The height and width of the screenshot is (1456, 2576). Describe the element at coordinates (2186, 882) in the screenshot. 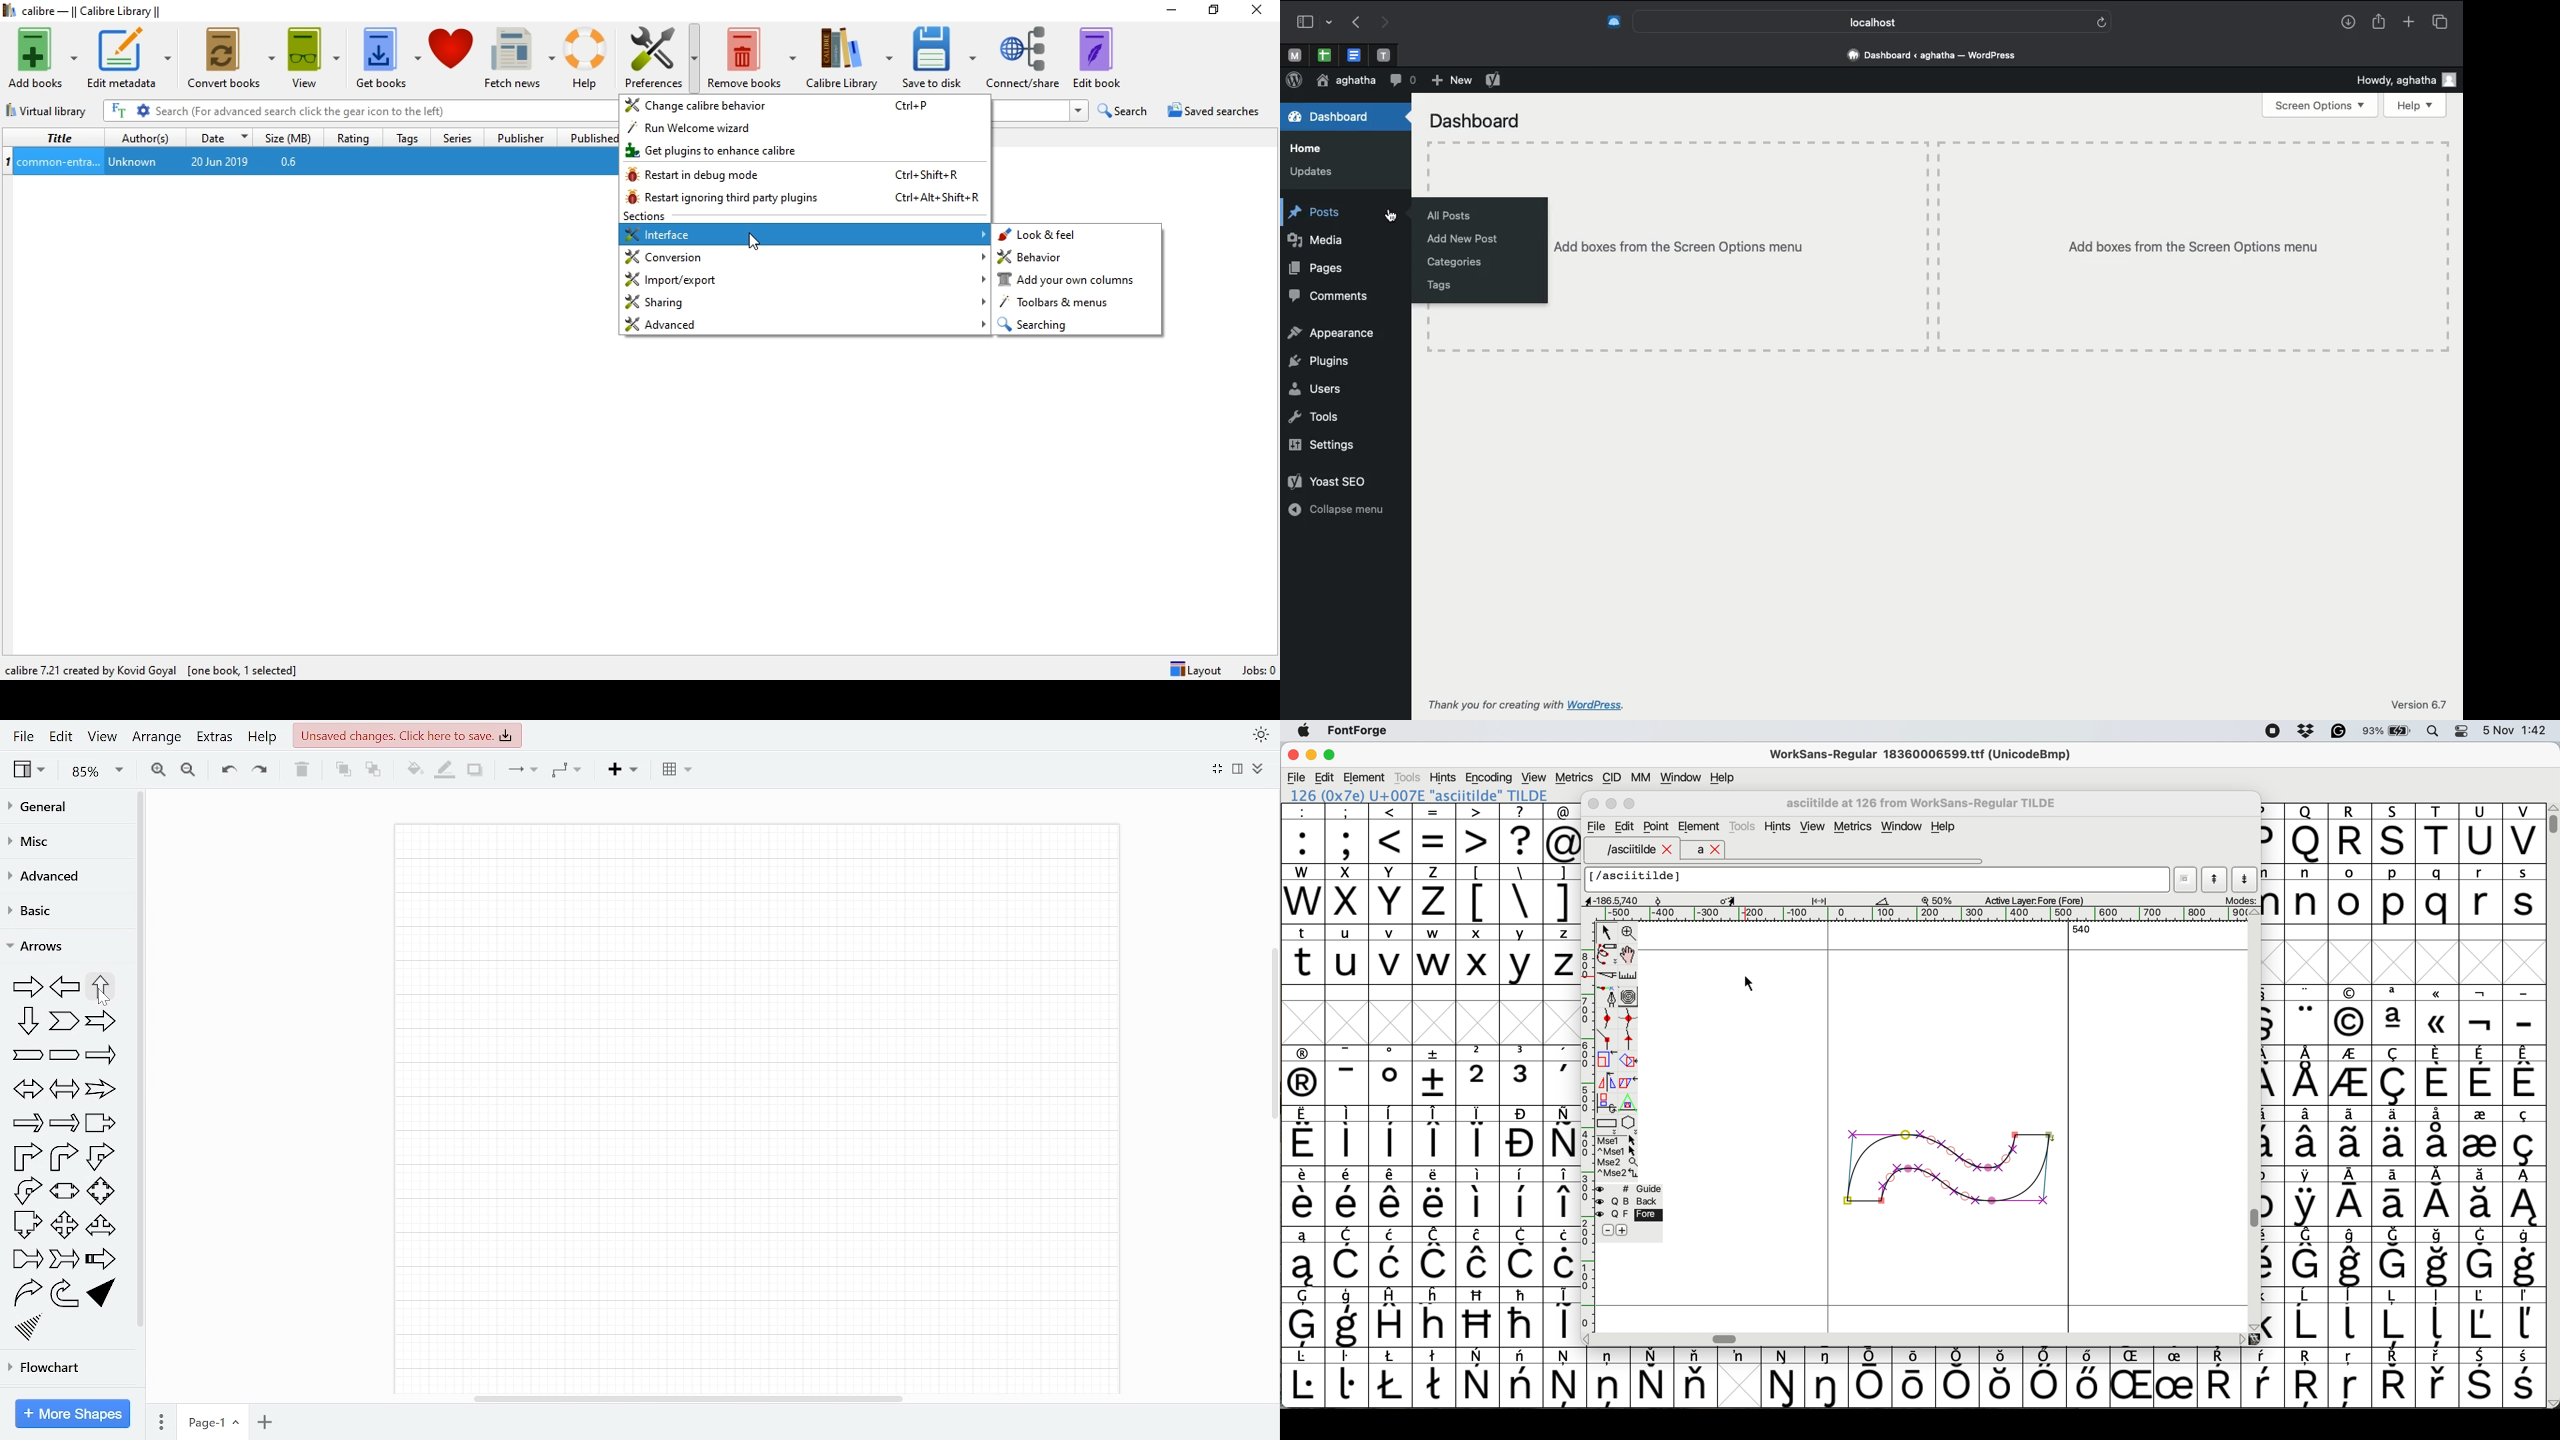

I see `current word list` at that location.